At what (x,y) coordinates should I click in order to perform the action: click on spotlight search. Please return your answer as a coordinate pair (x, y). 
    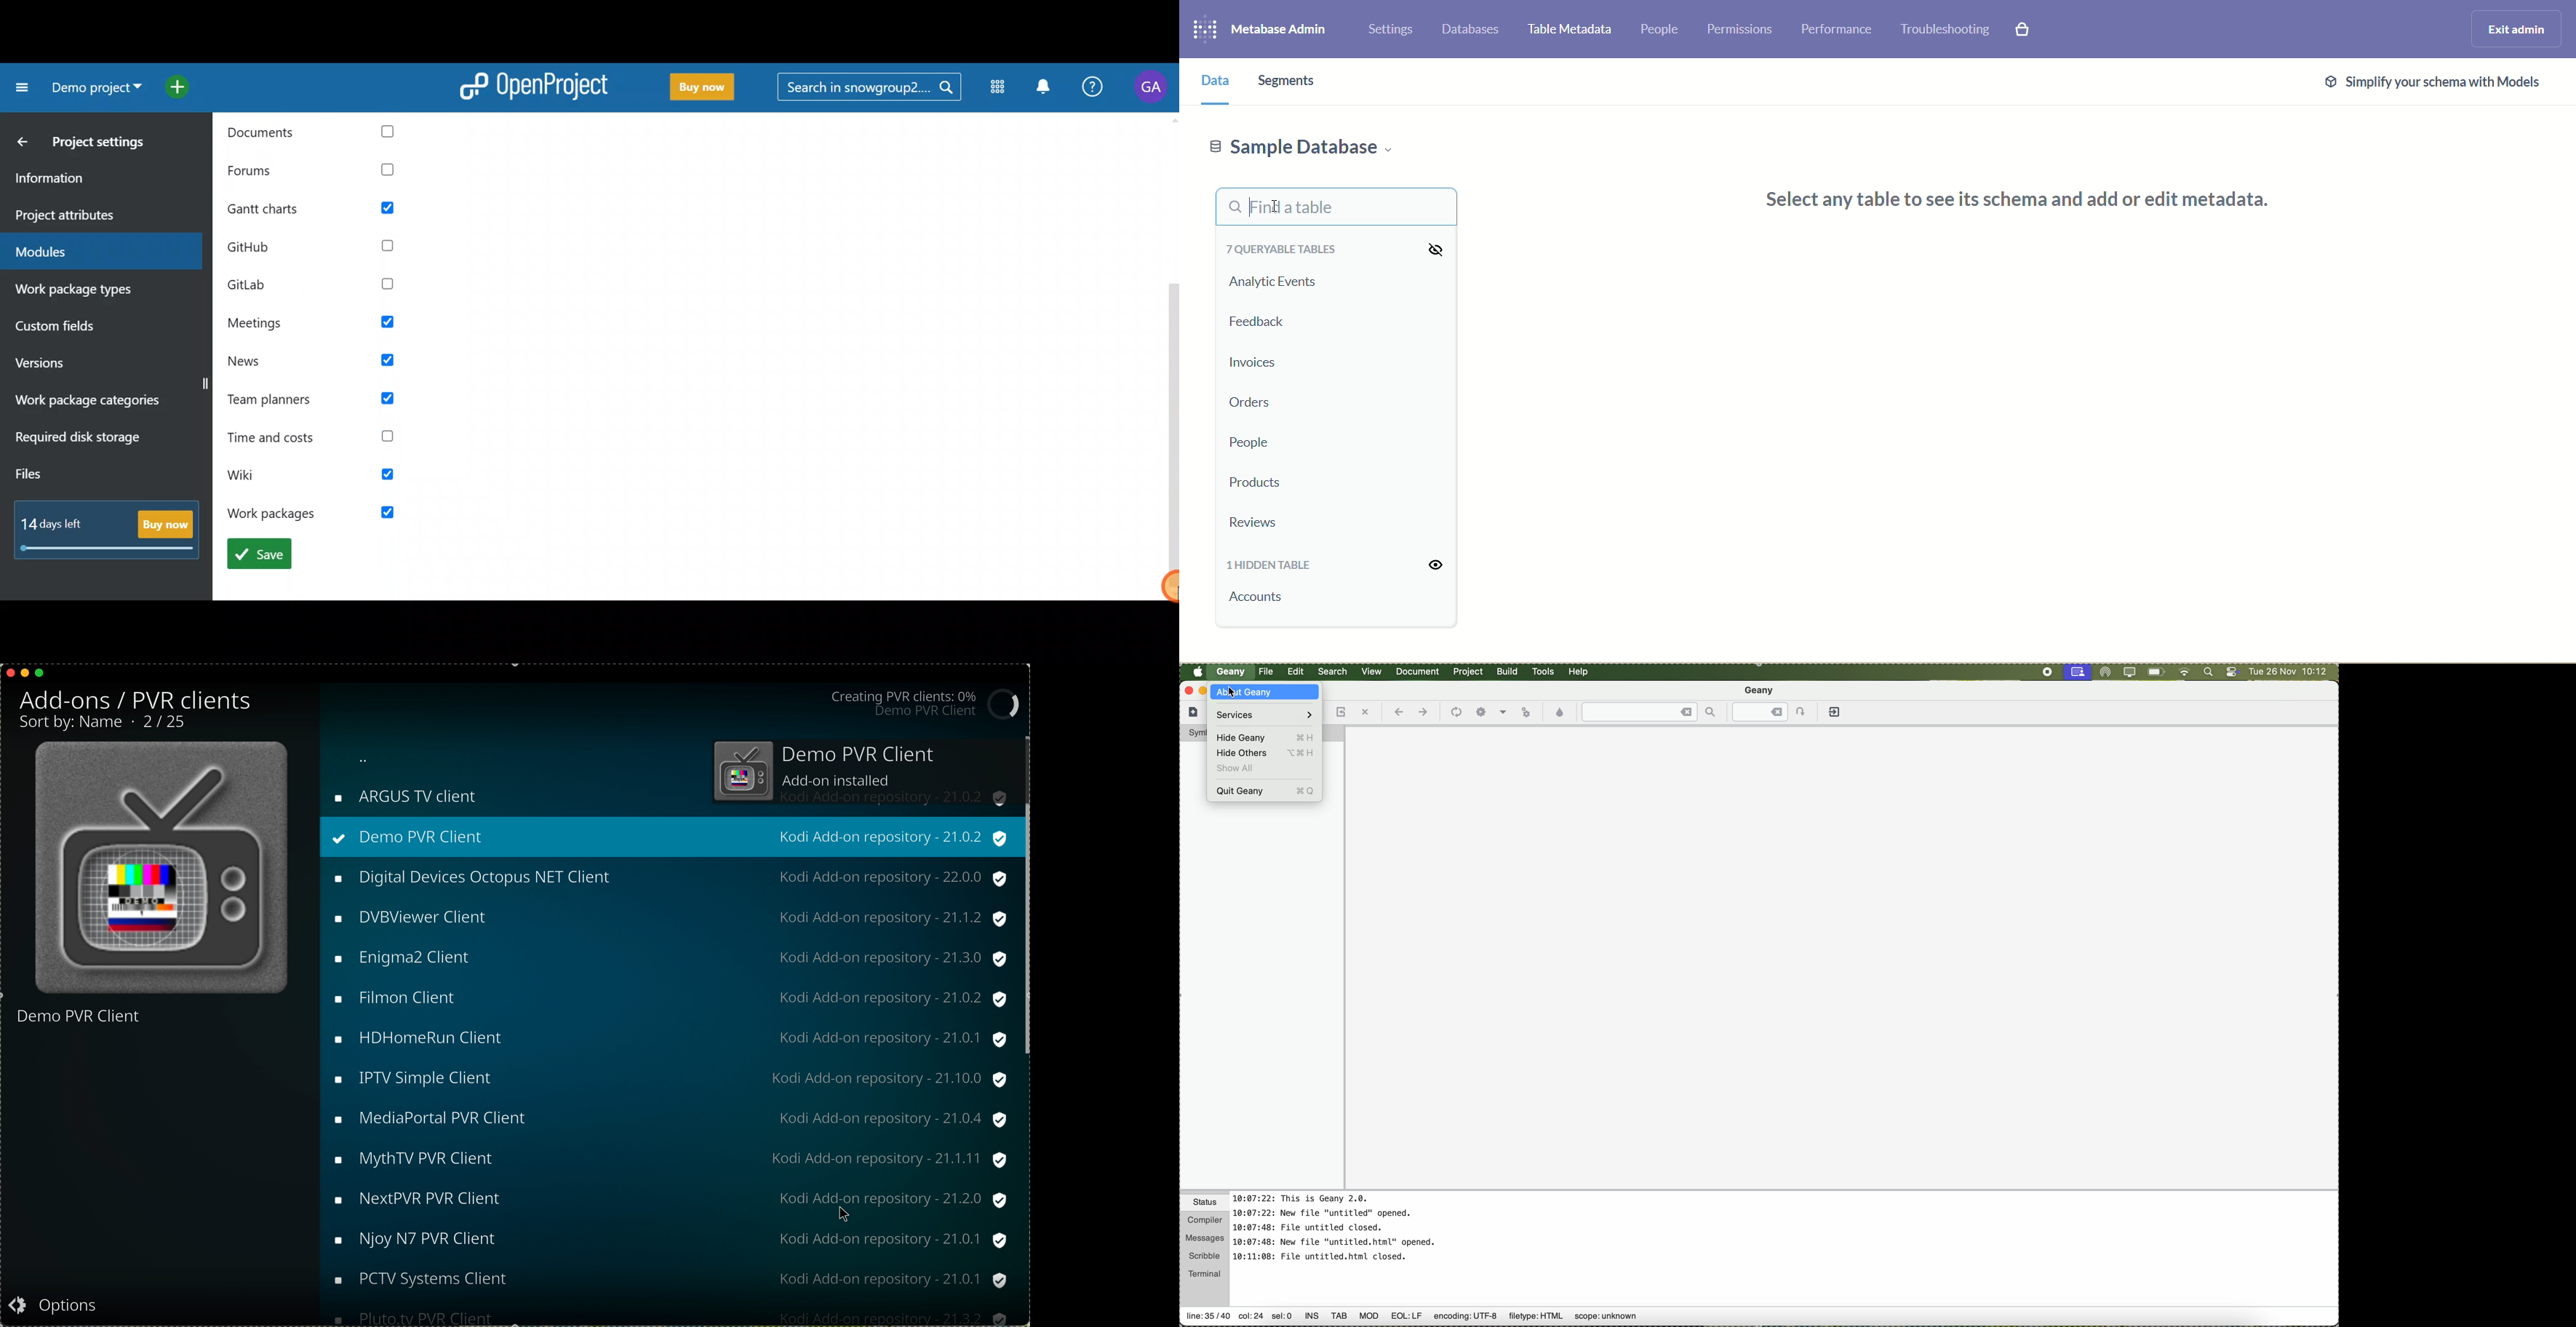
    Looking at the image, I should click on (2205, 674).